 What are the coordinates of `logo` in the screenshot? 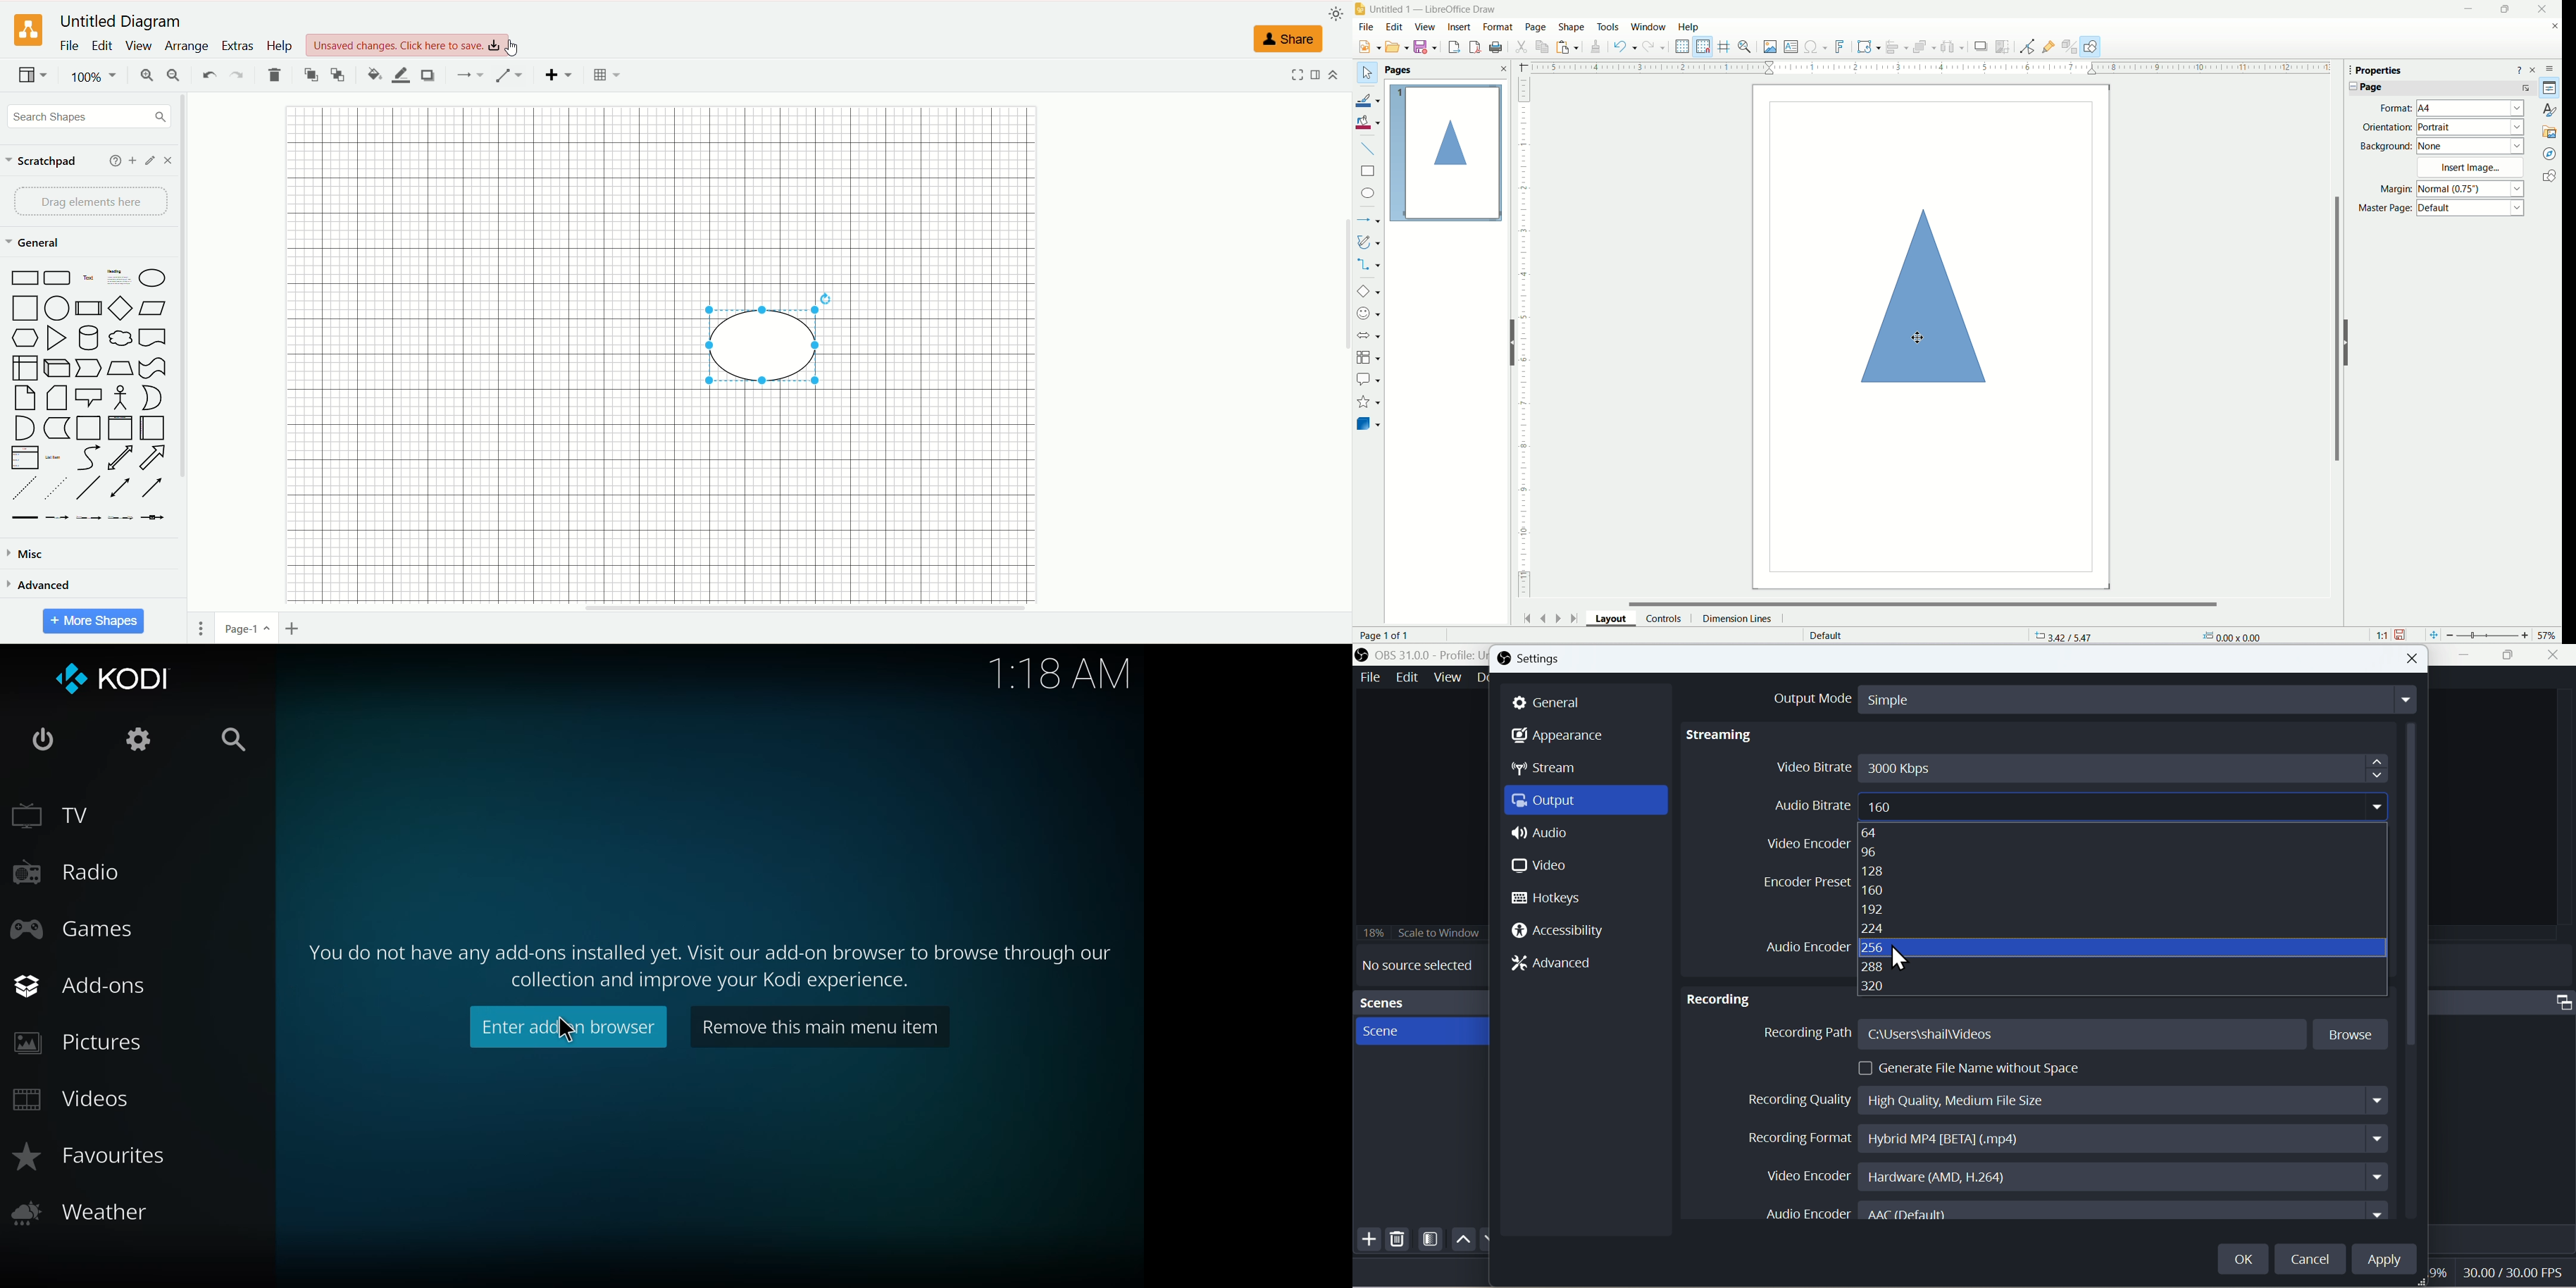 It's located at (24, 31).